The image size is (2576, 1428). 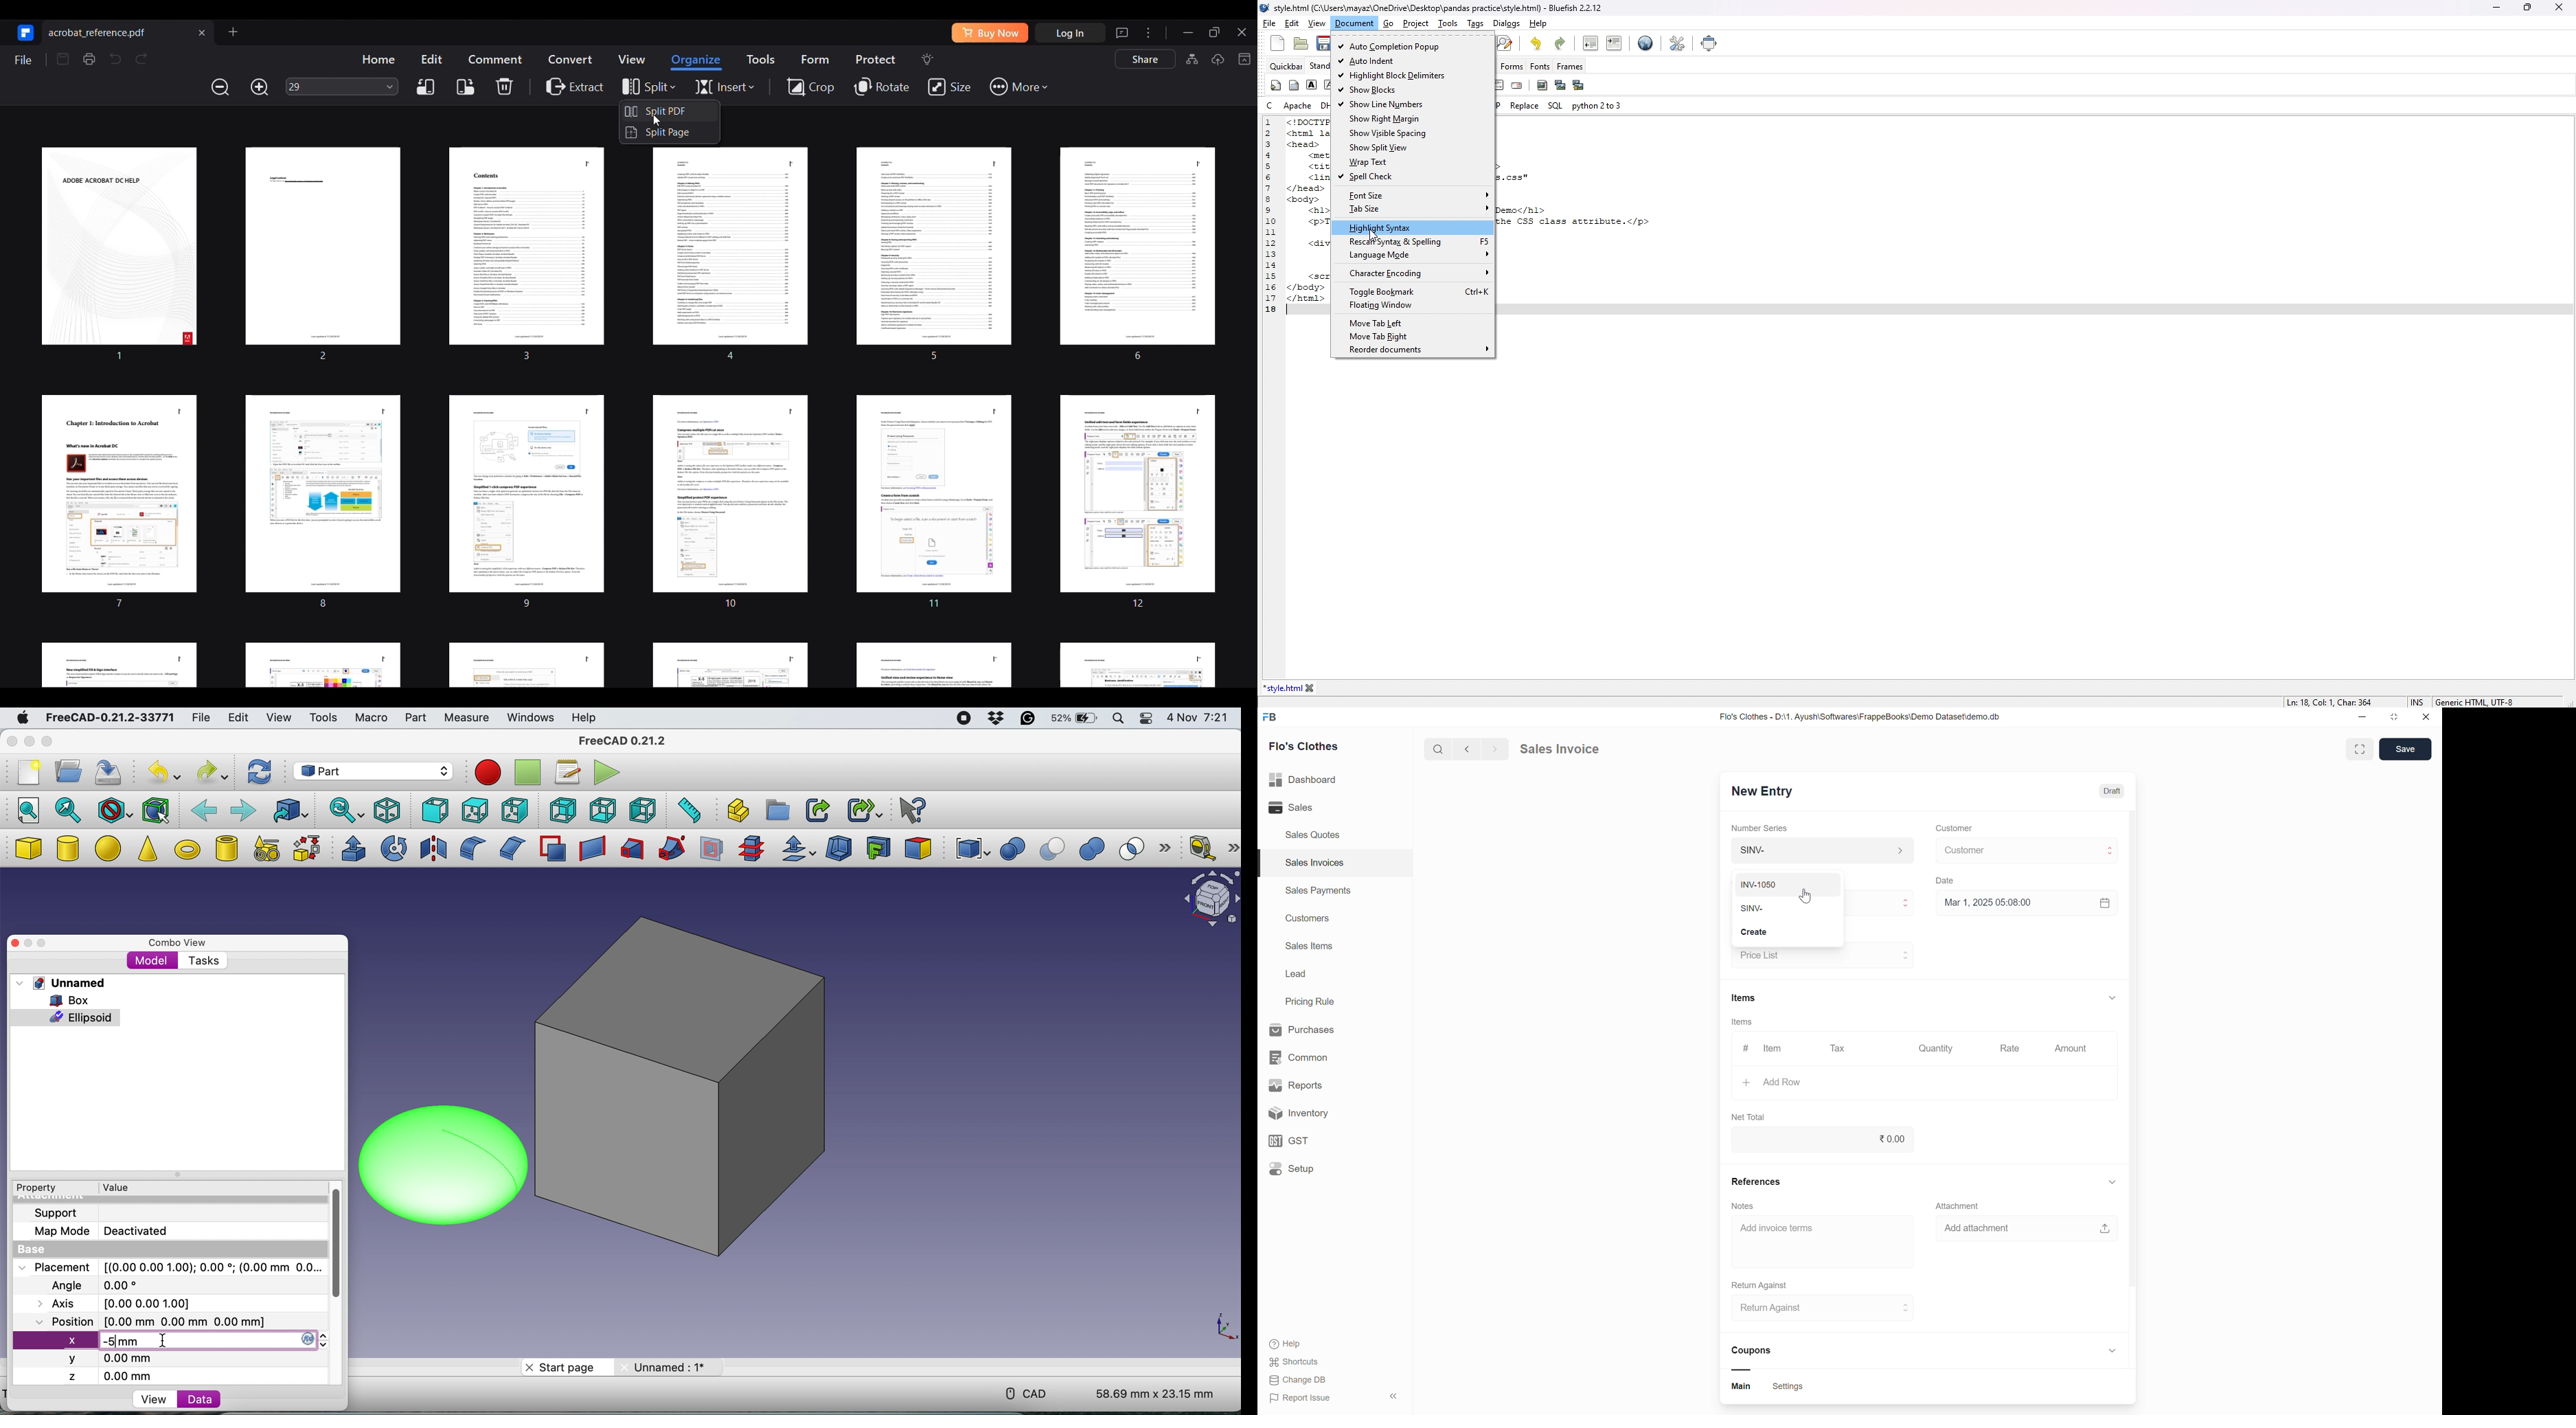 I want to click on Sales Invoices, so click(x=1313, y=863).